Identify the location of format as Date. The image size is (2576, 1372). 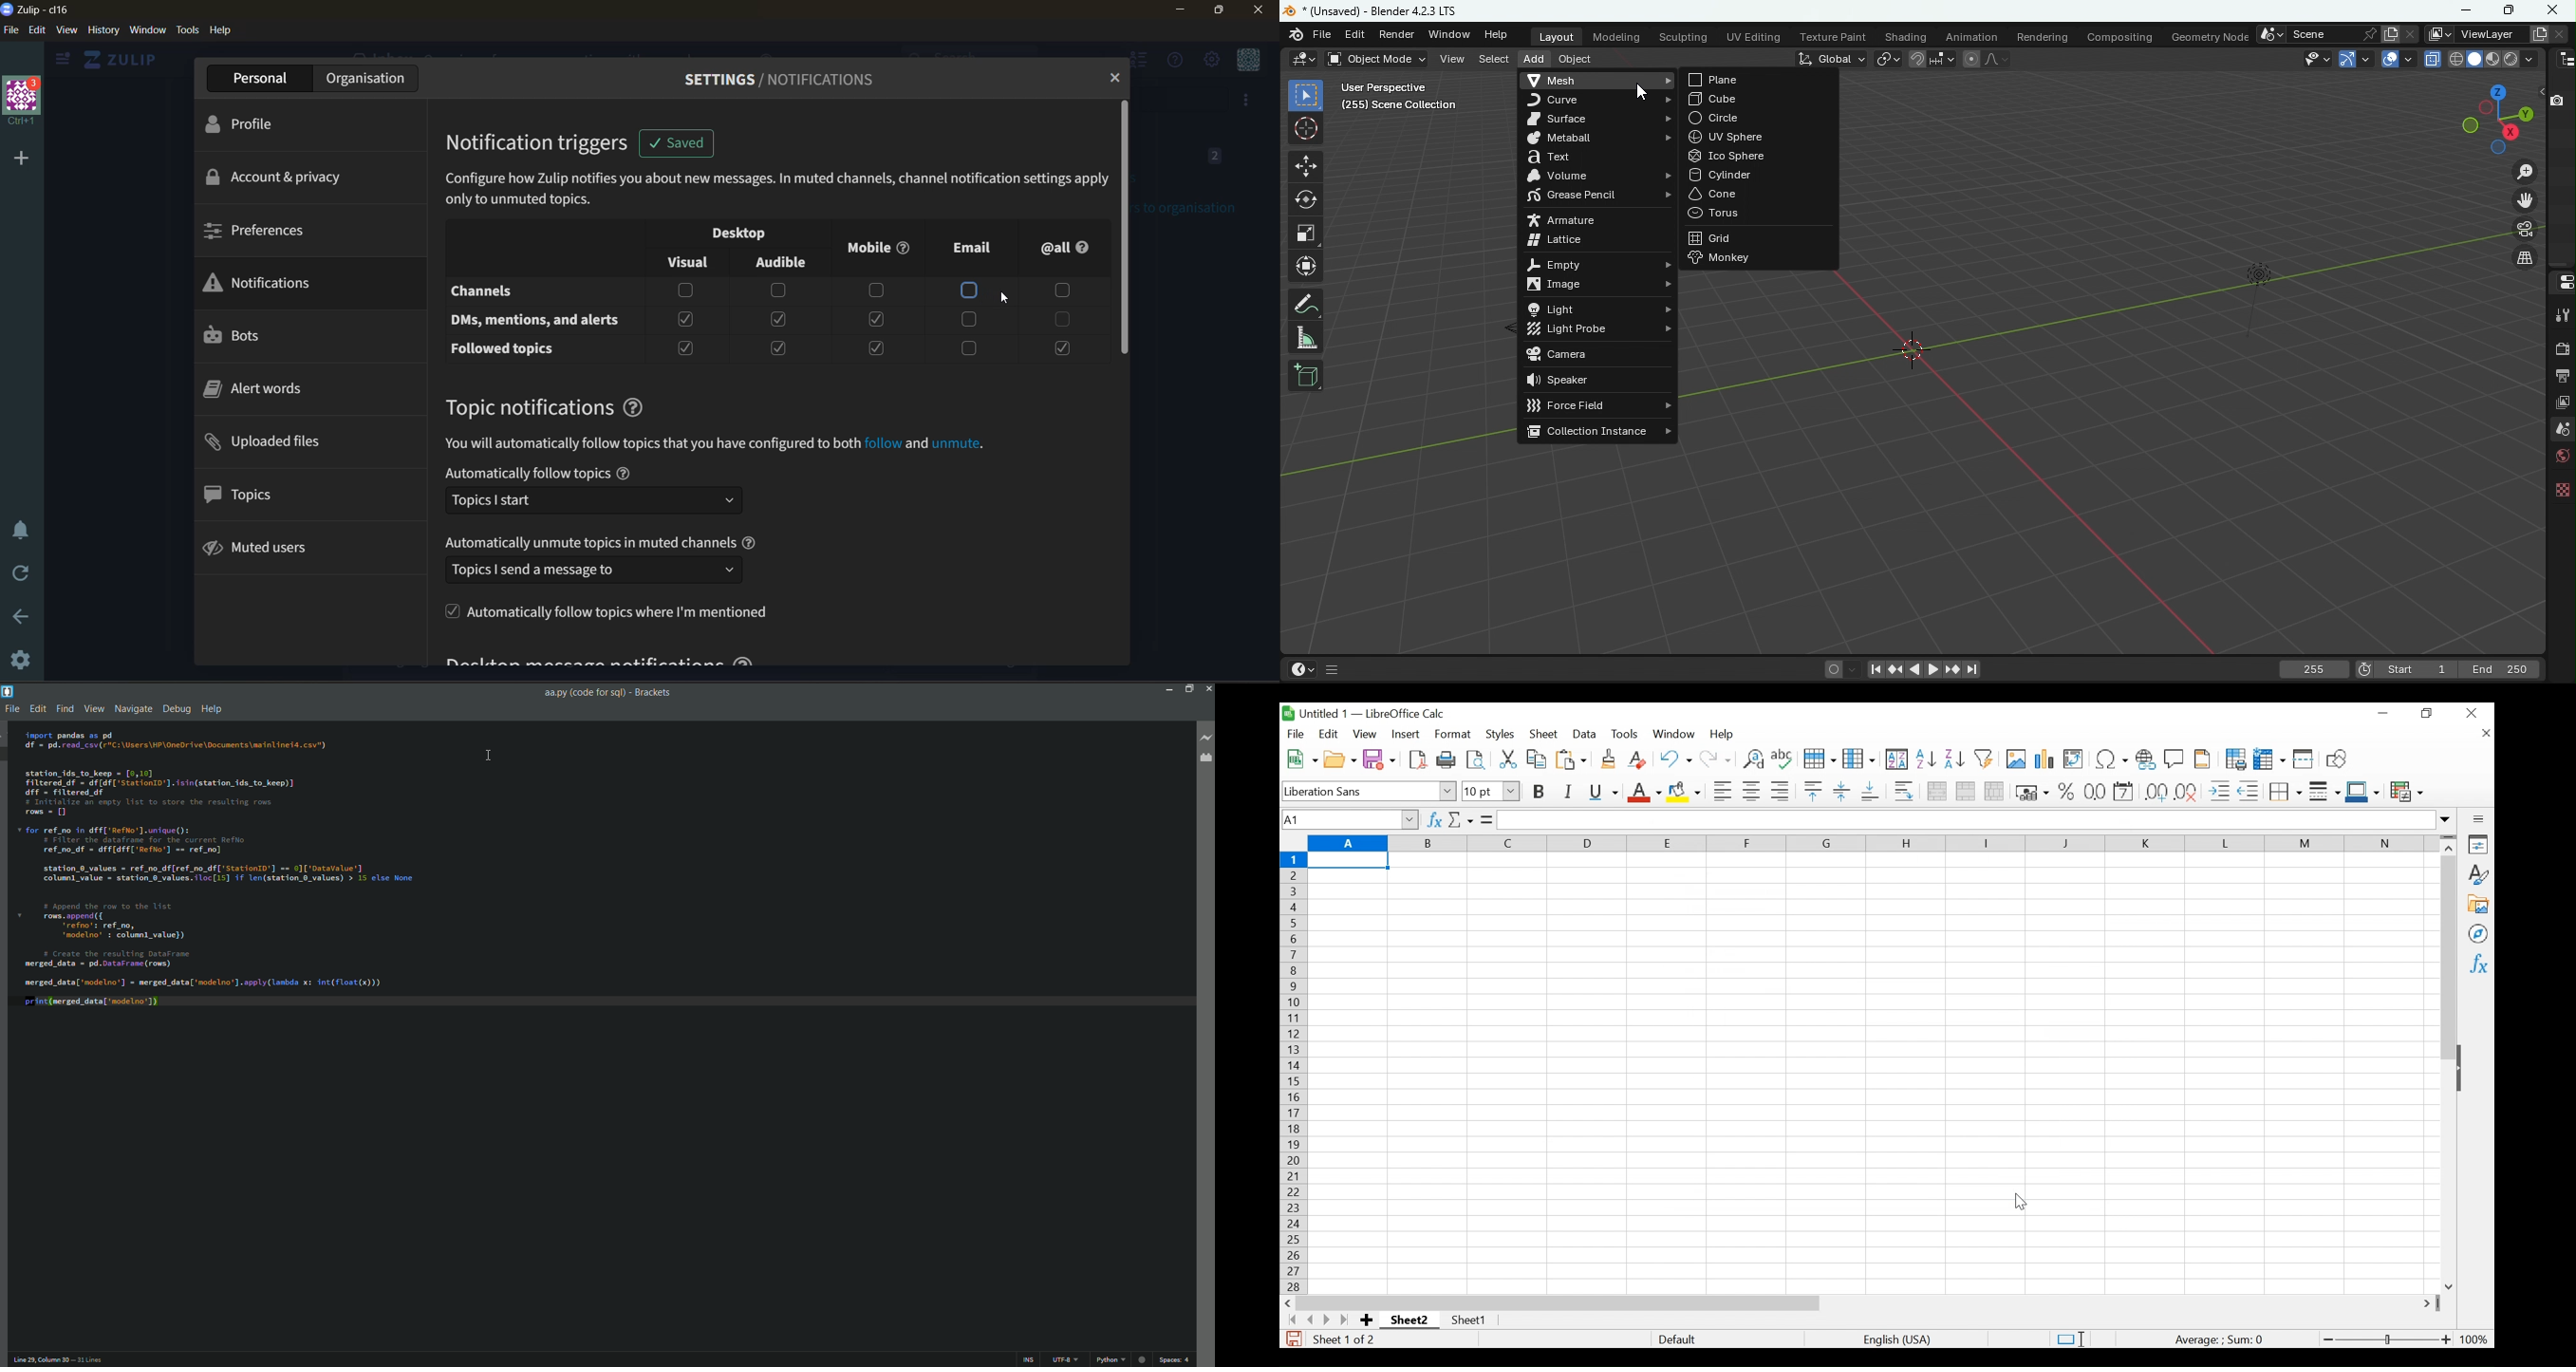
(2124, 793).